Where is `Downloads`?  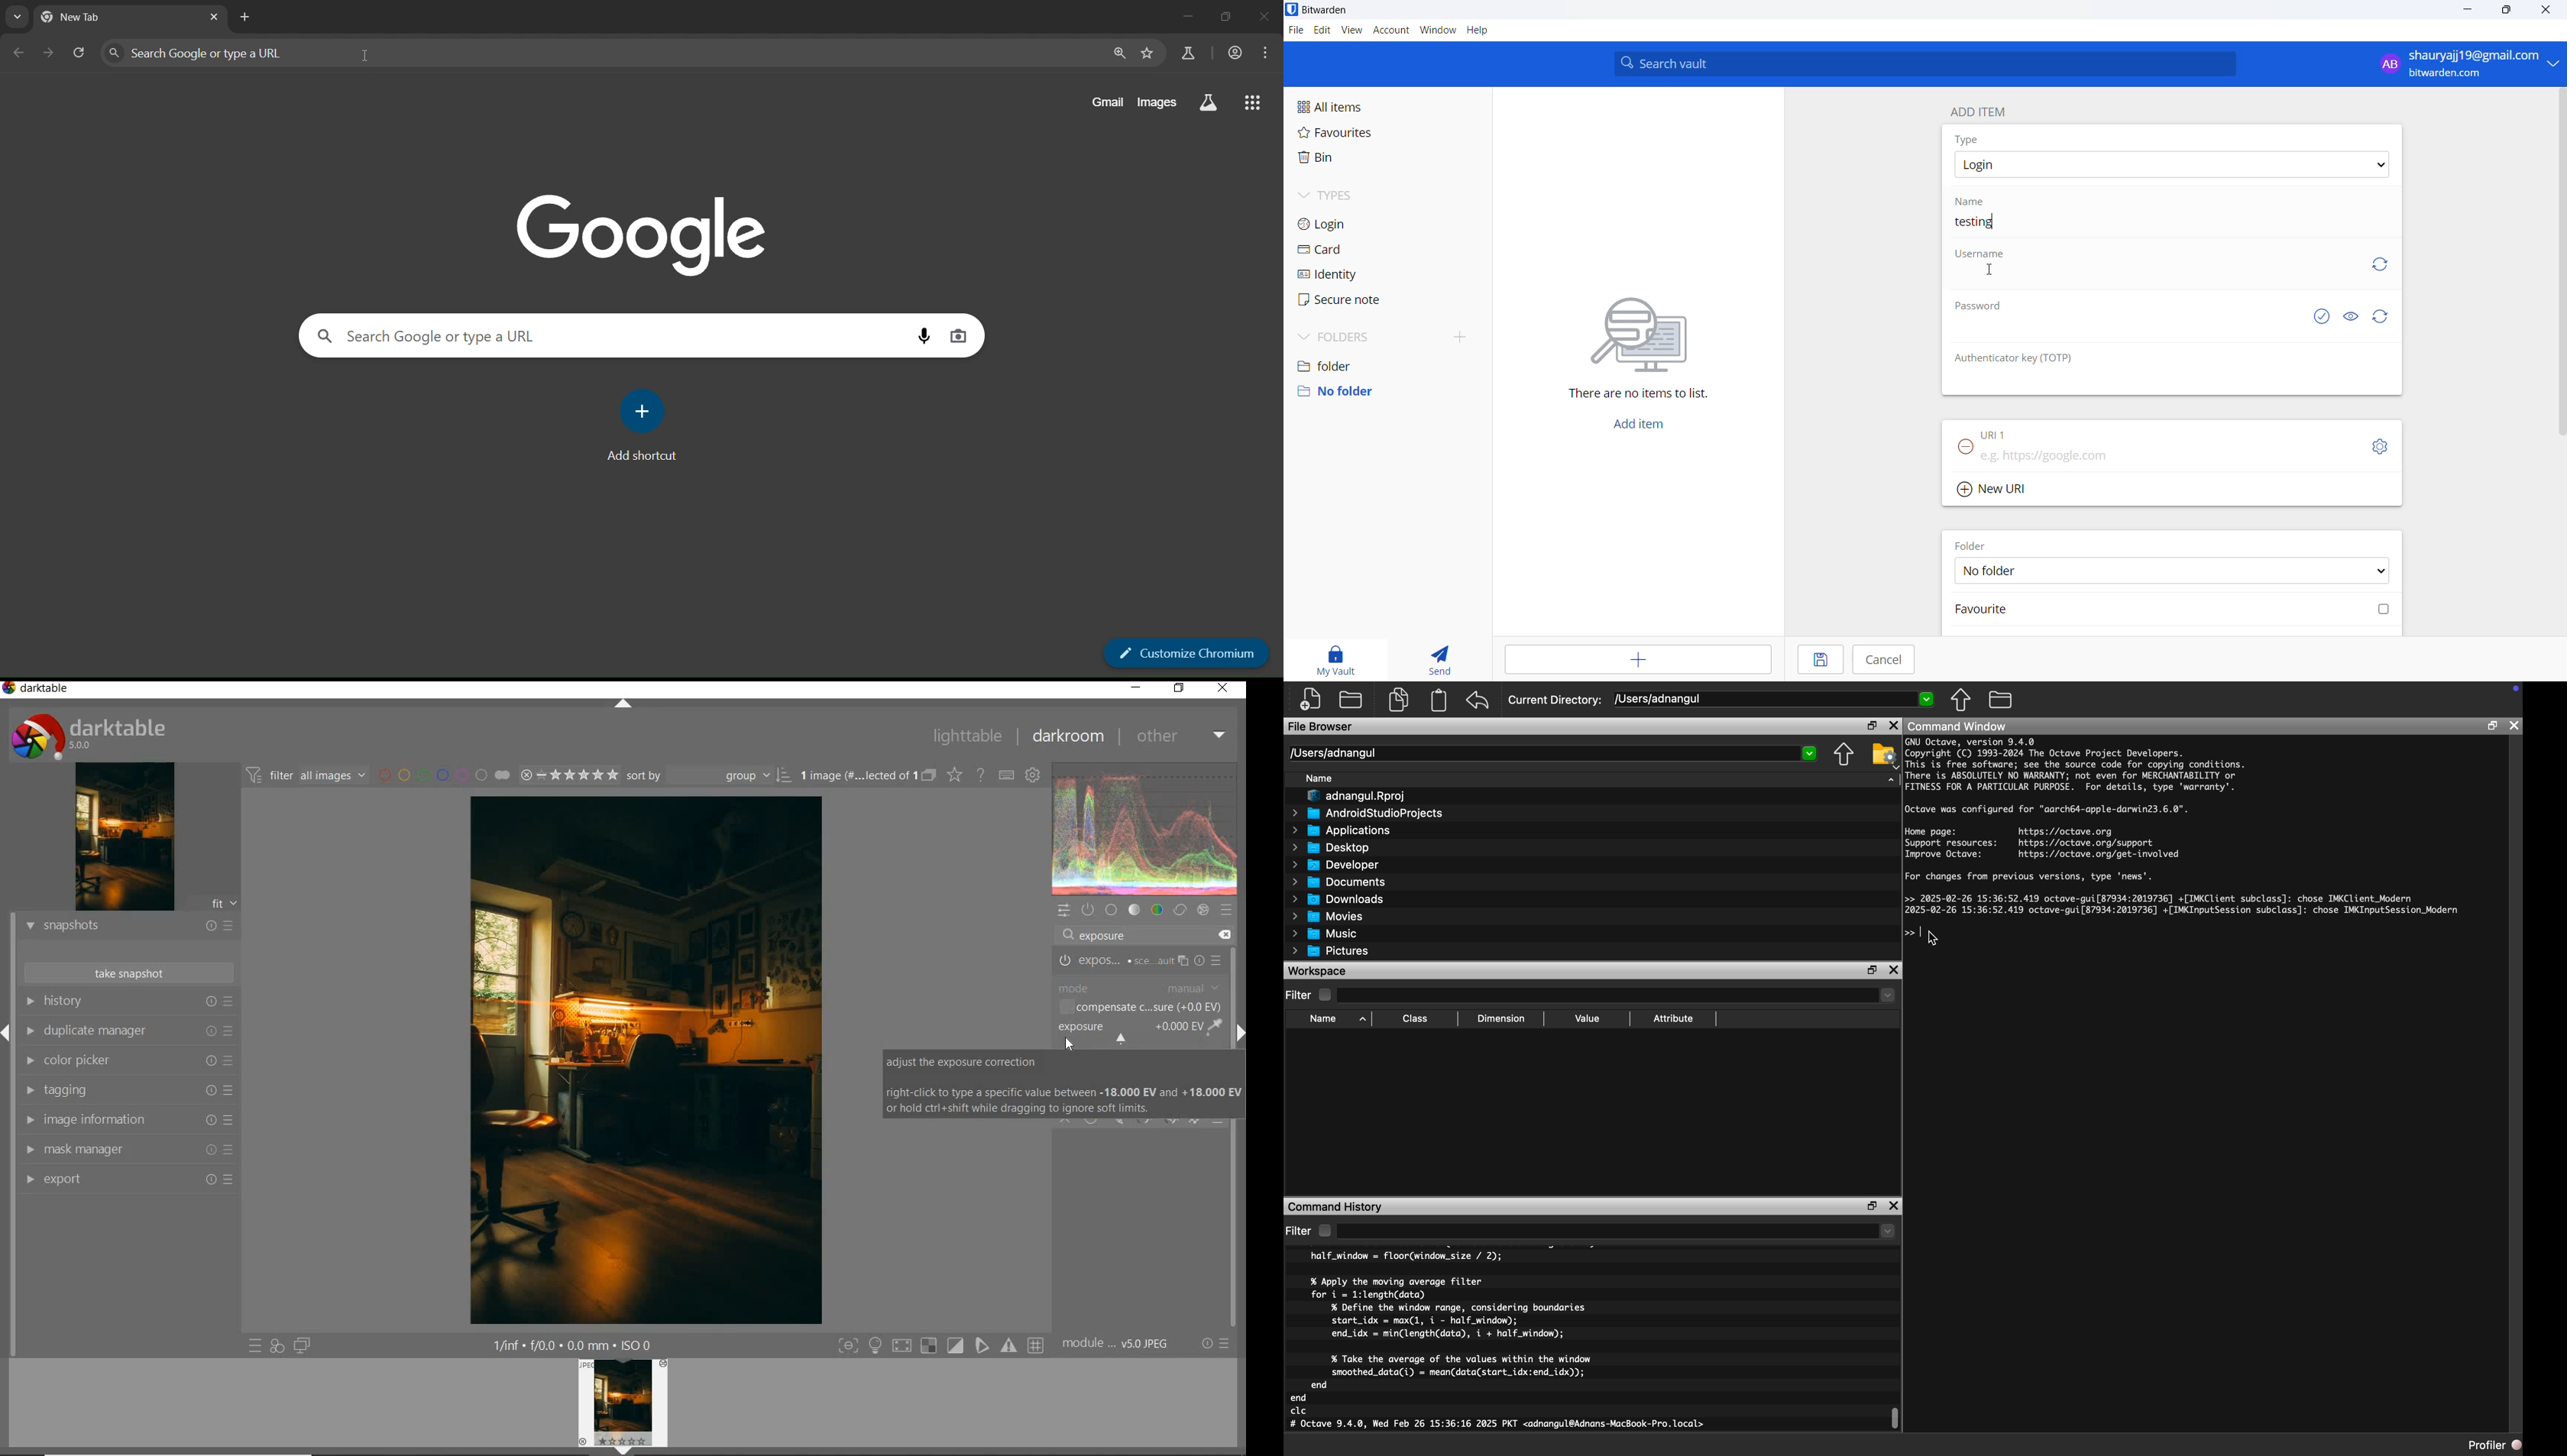
Downloads is located at coordinates (1339, 900).